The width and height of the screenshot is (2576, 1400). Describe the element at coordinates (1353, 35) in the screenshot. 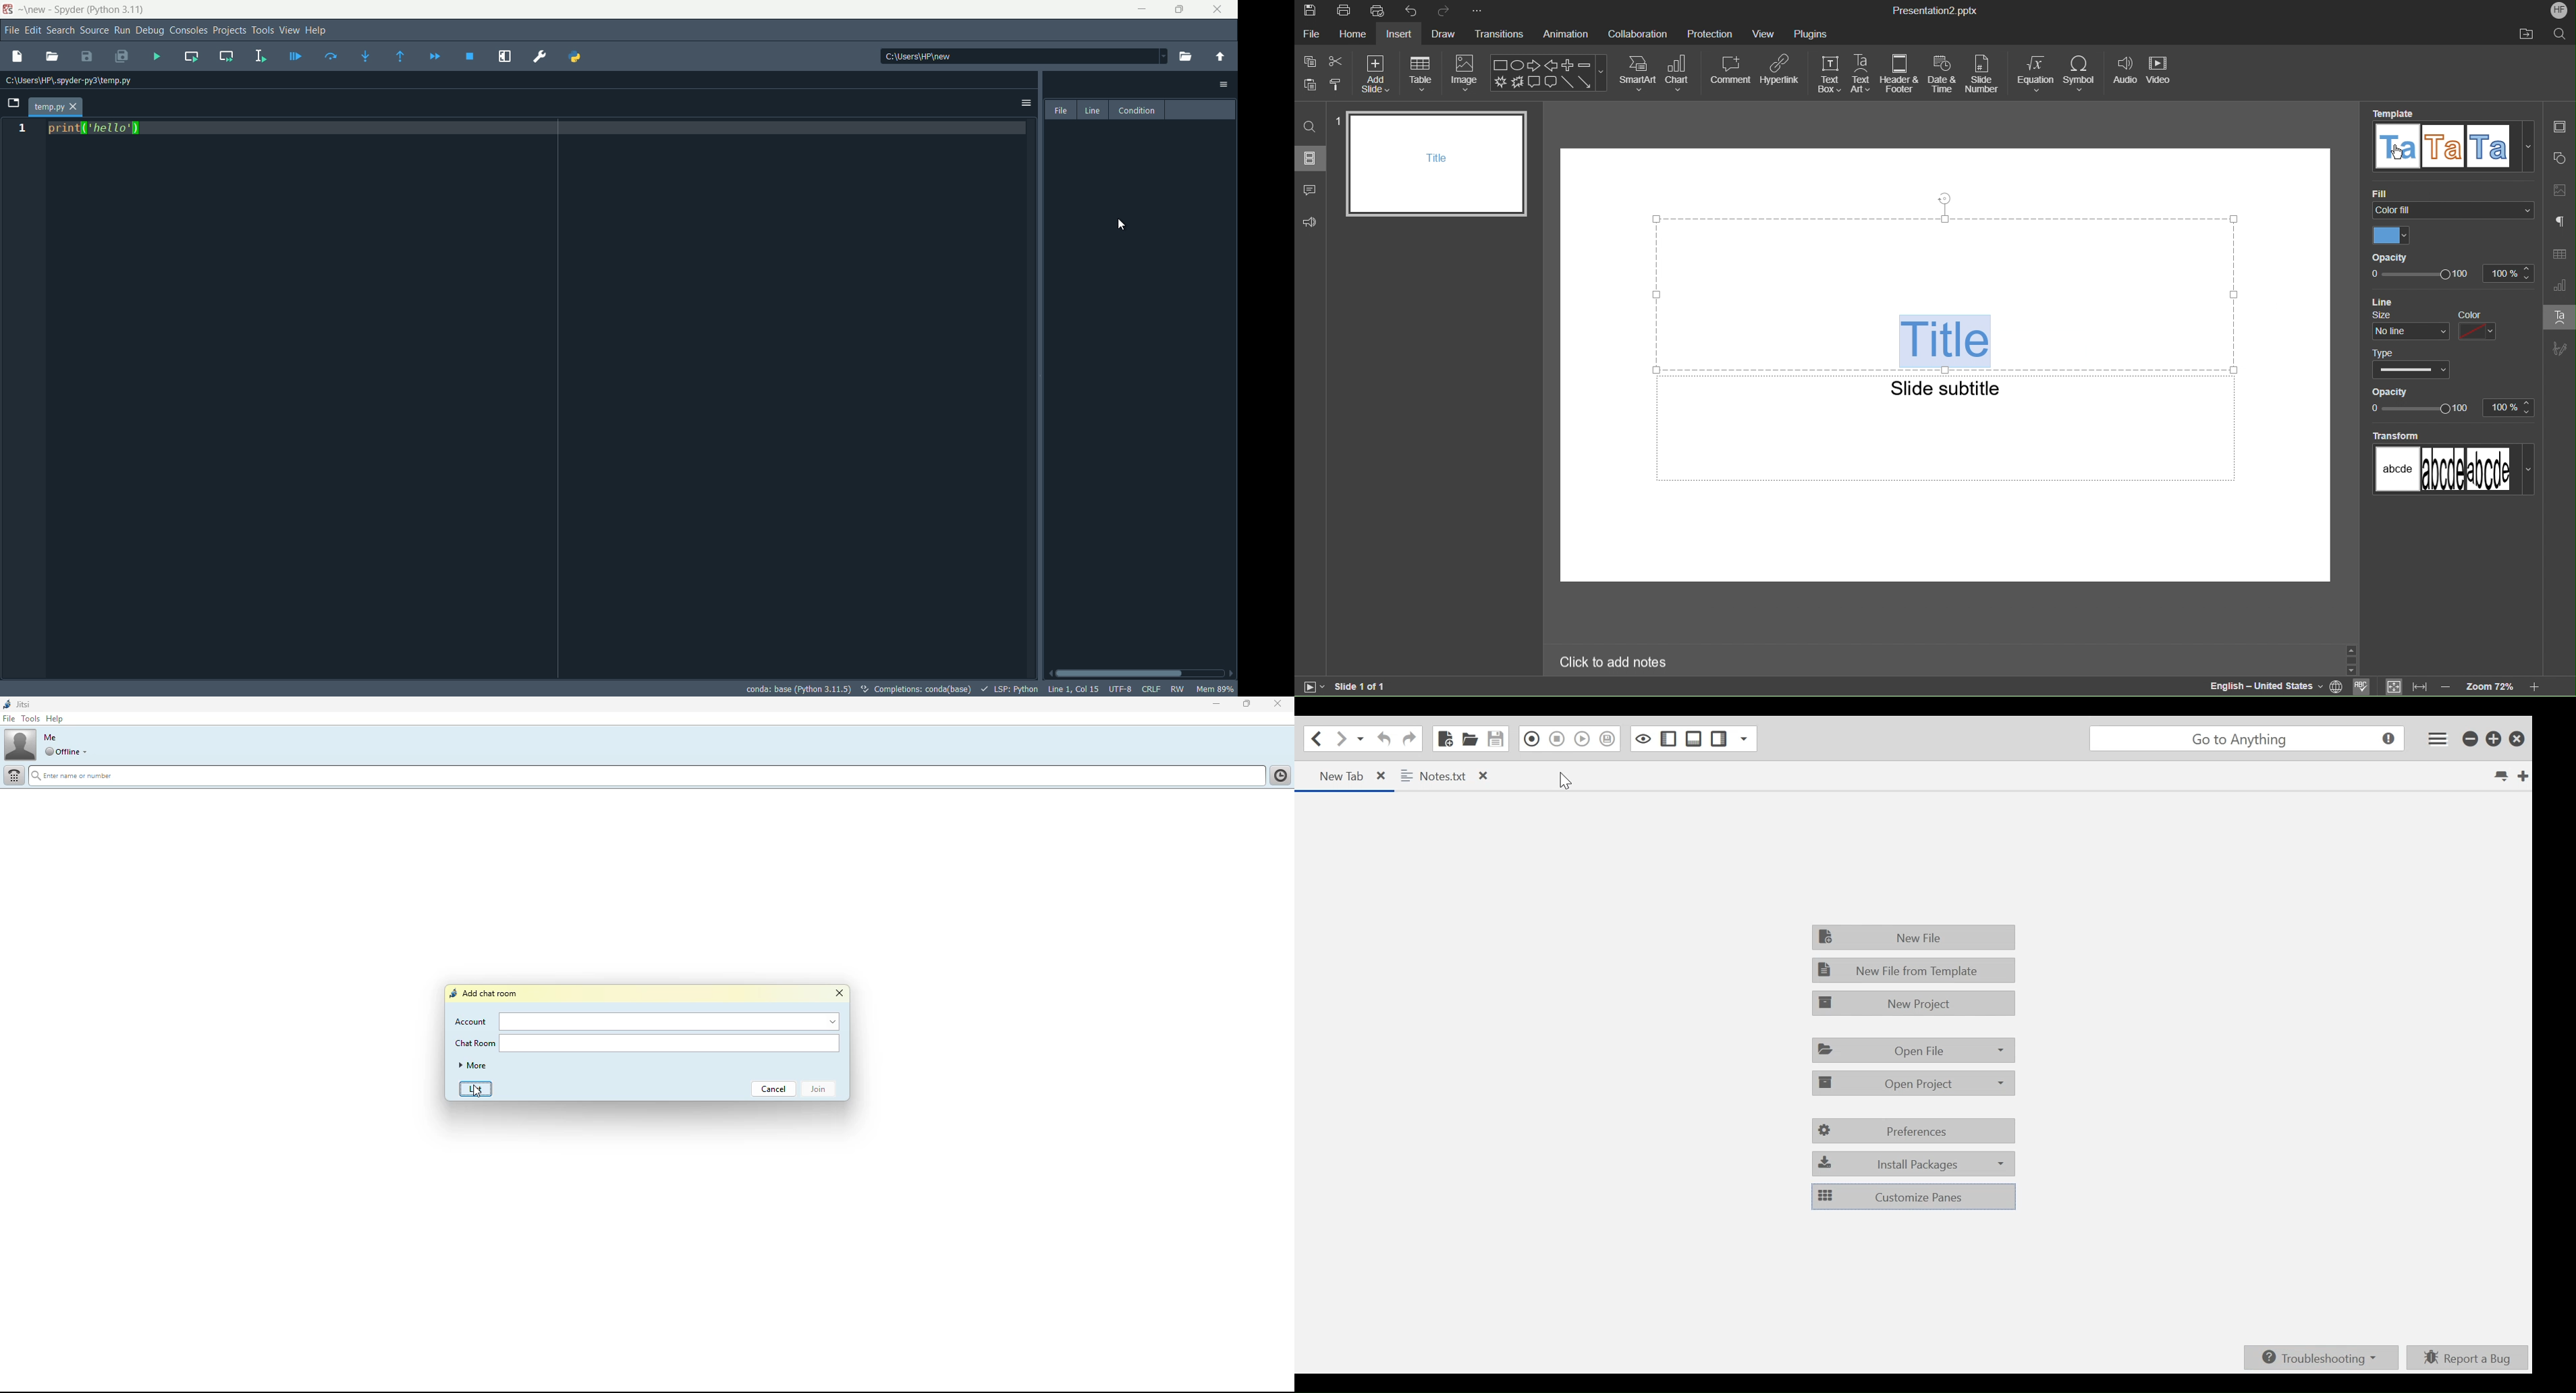

I see `Home` at that location.